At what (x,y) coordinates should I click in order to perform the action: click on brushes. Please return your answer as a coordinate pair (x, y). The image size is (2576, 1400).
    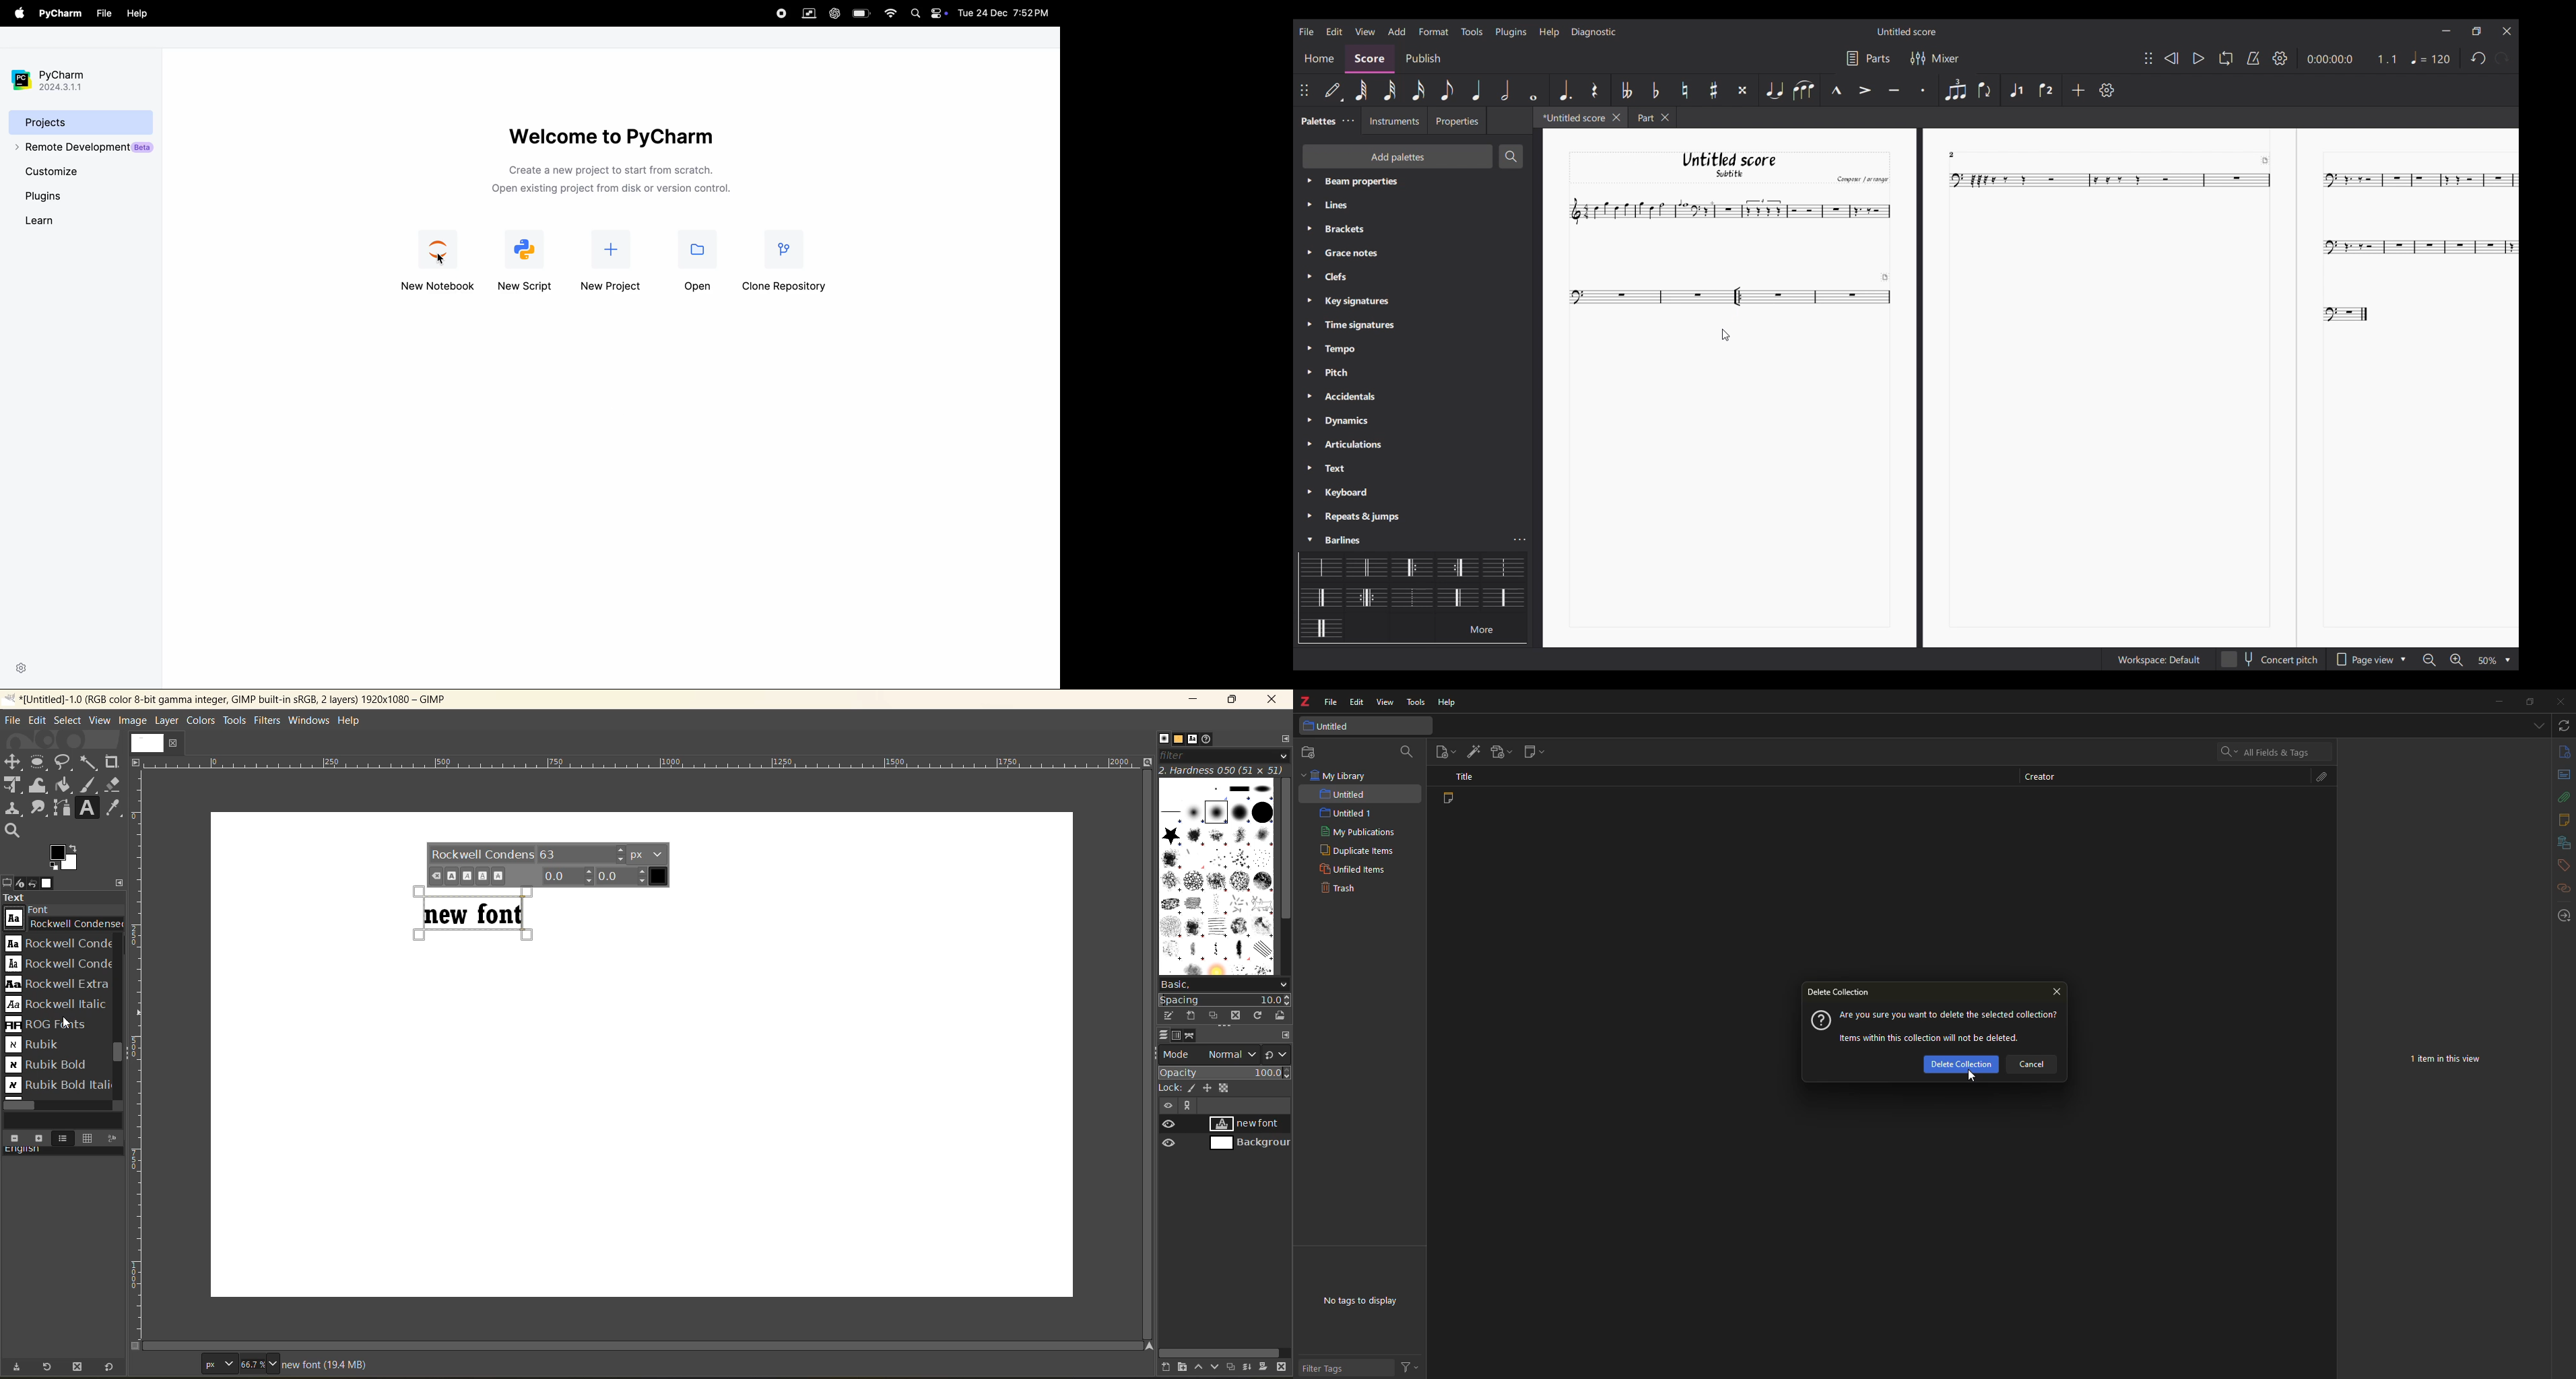
    Looking at the image, I should click on (1164, 738).